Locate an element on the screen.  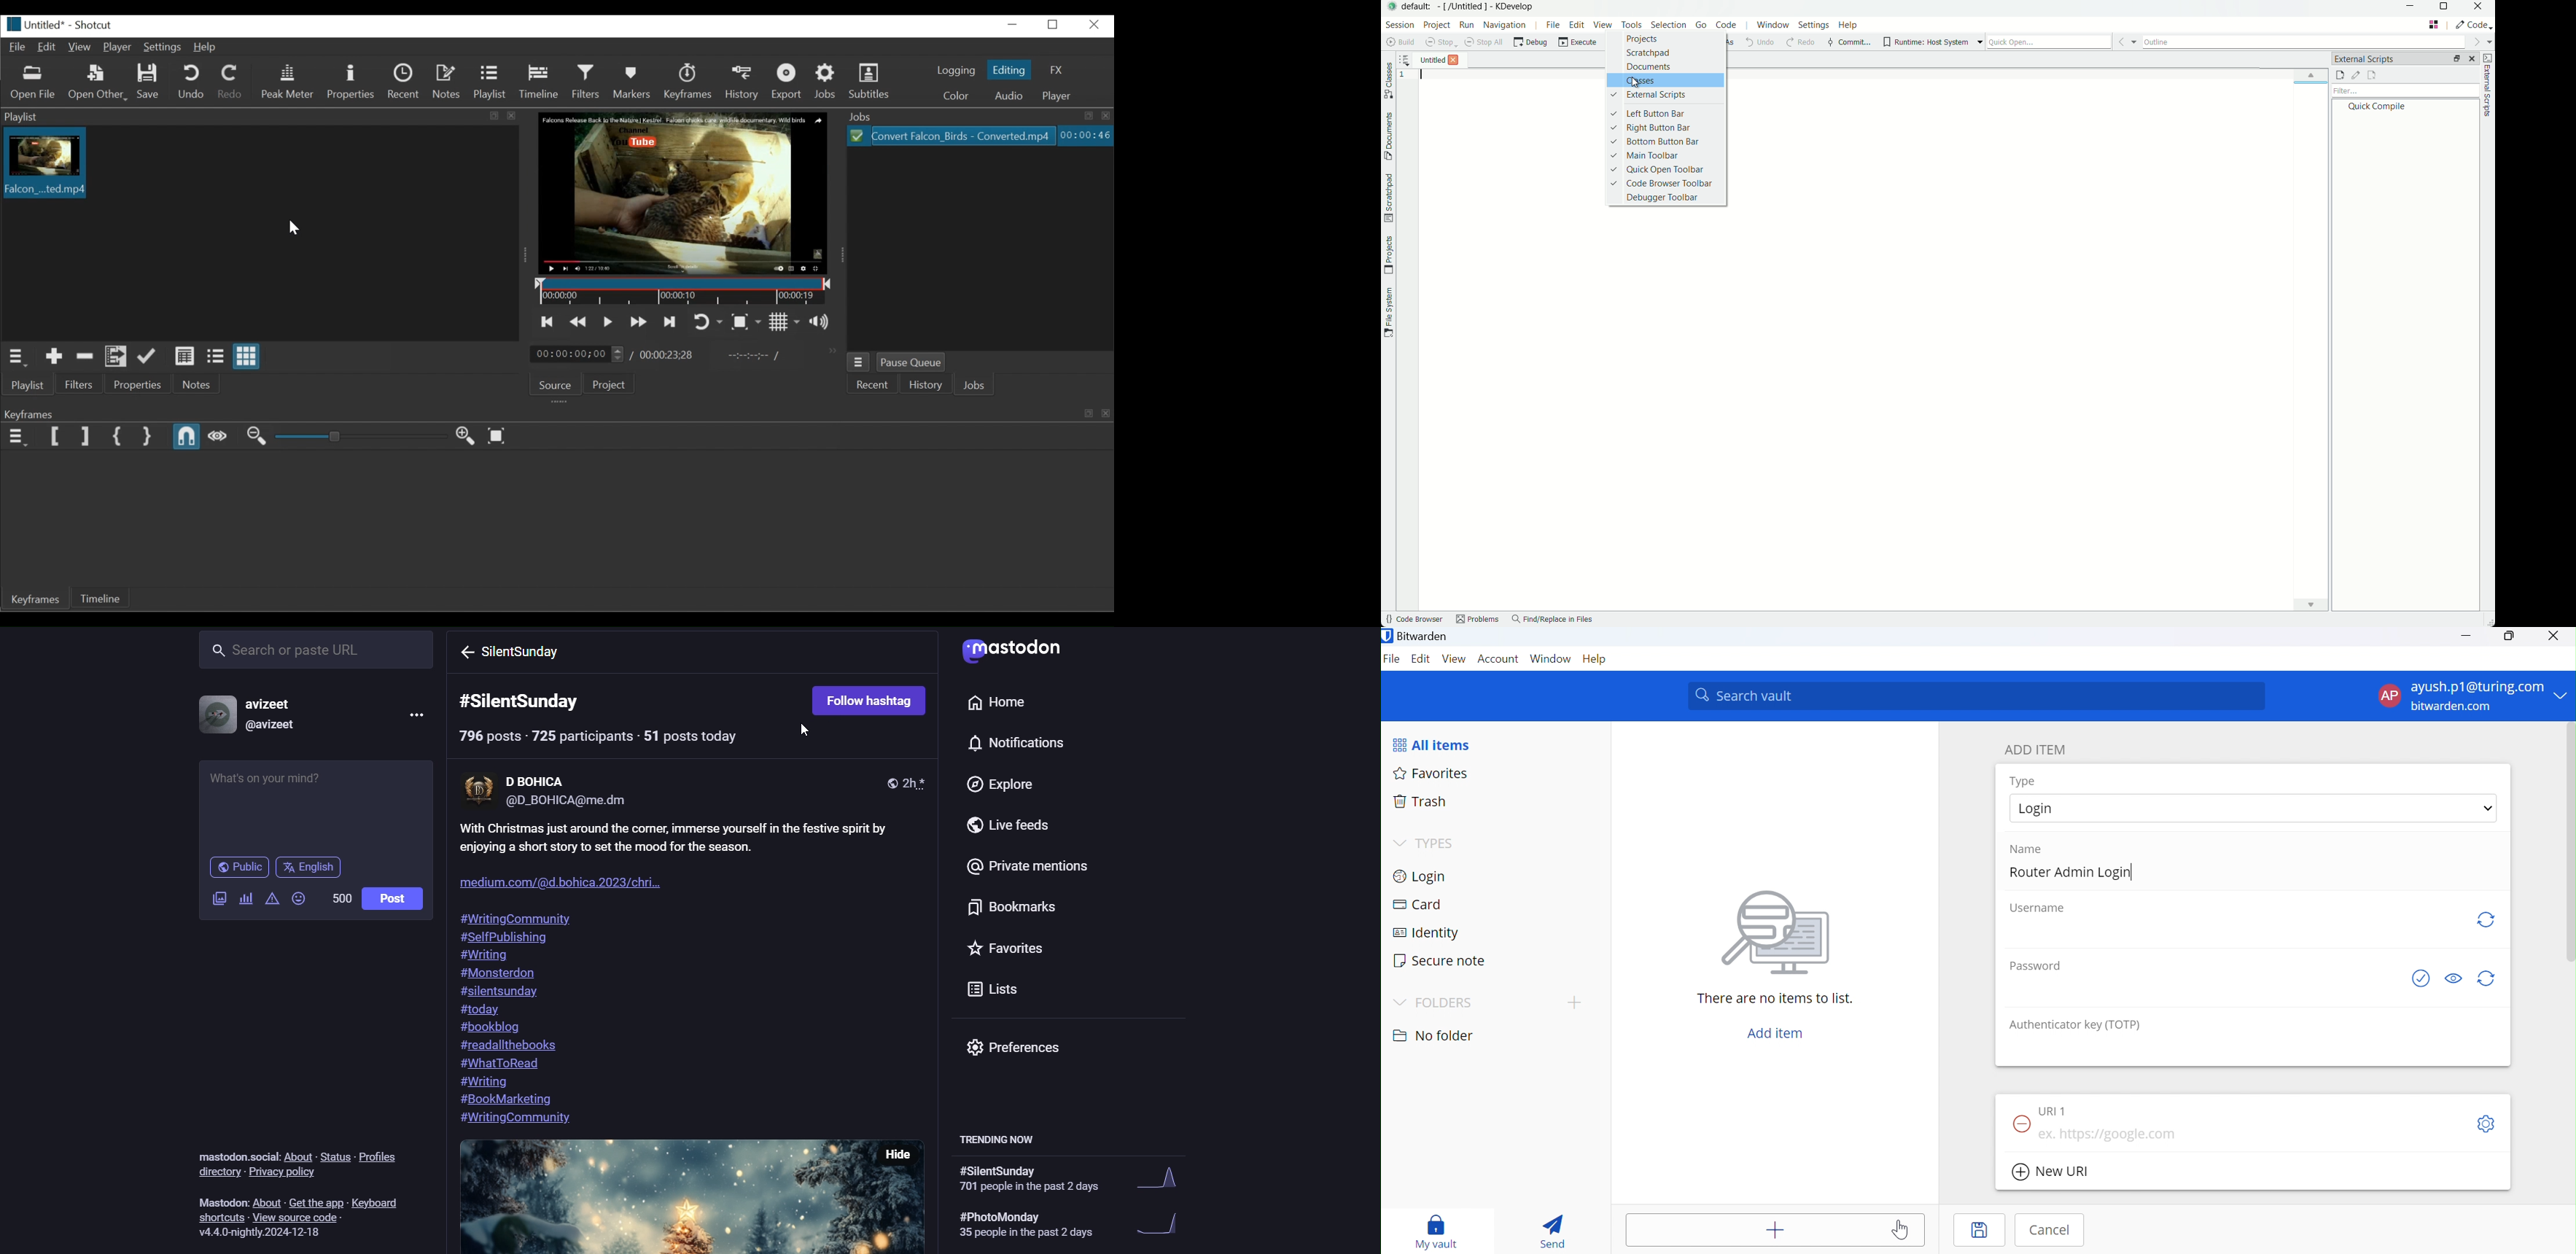
Skip to the previous point is located at coordinates (546, 321).